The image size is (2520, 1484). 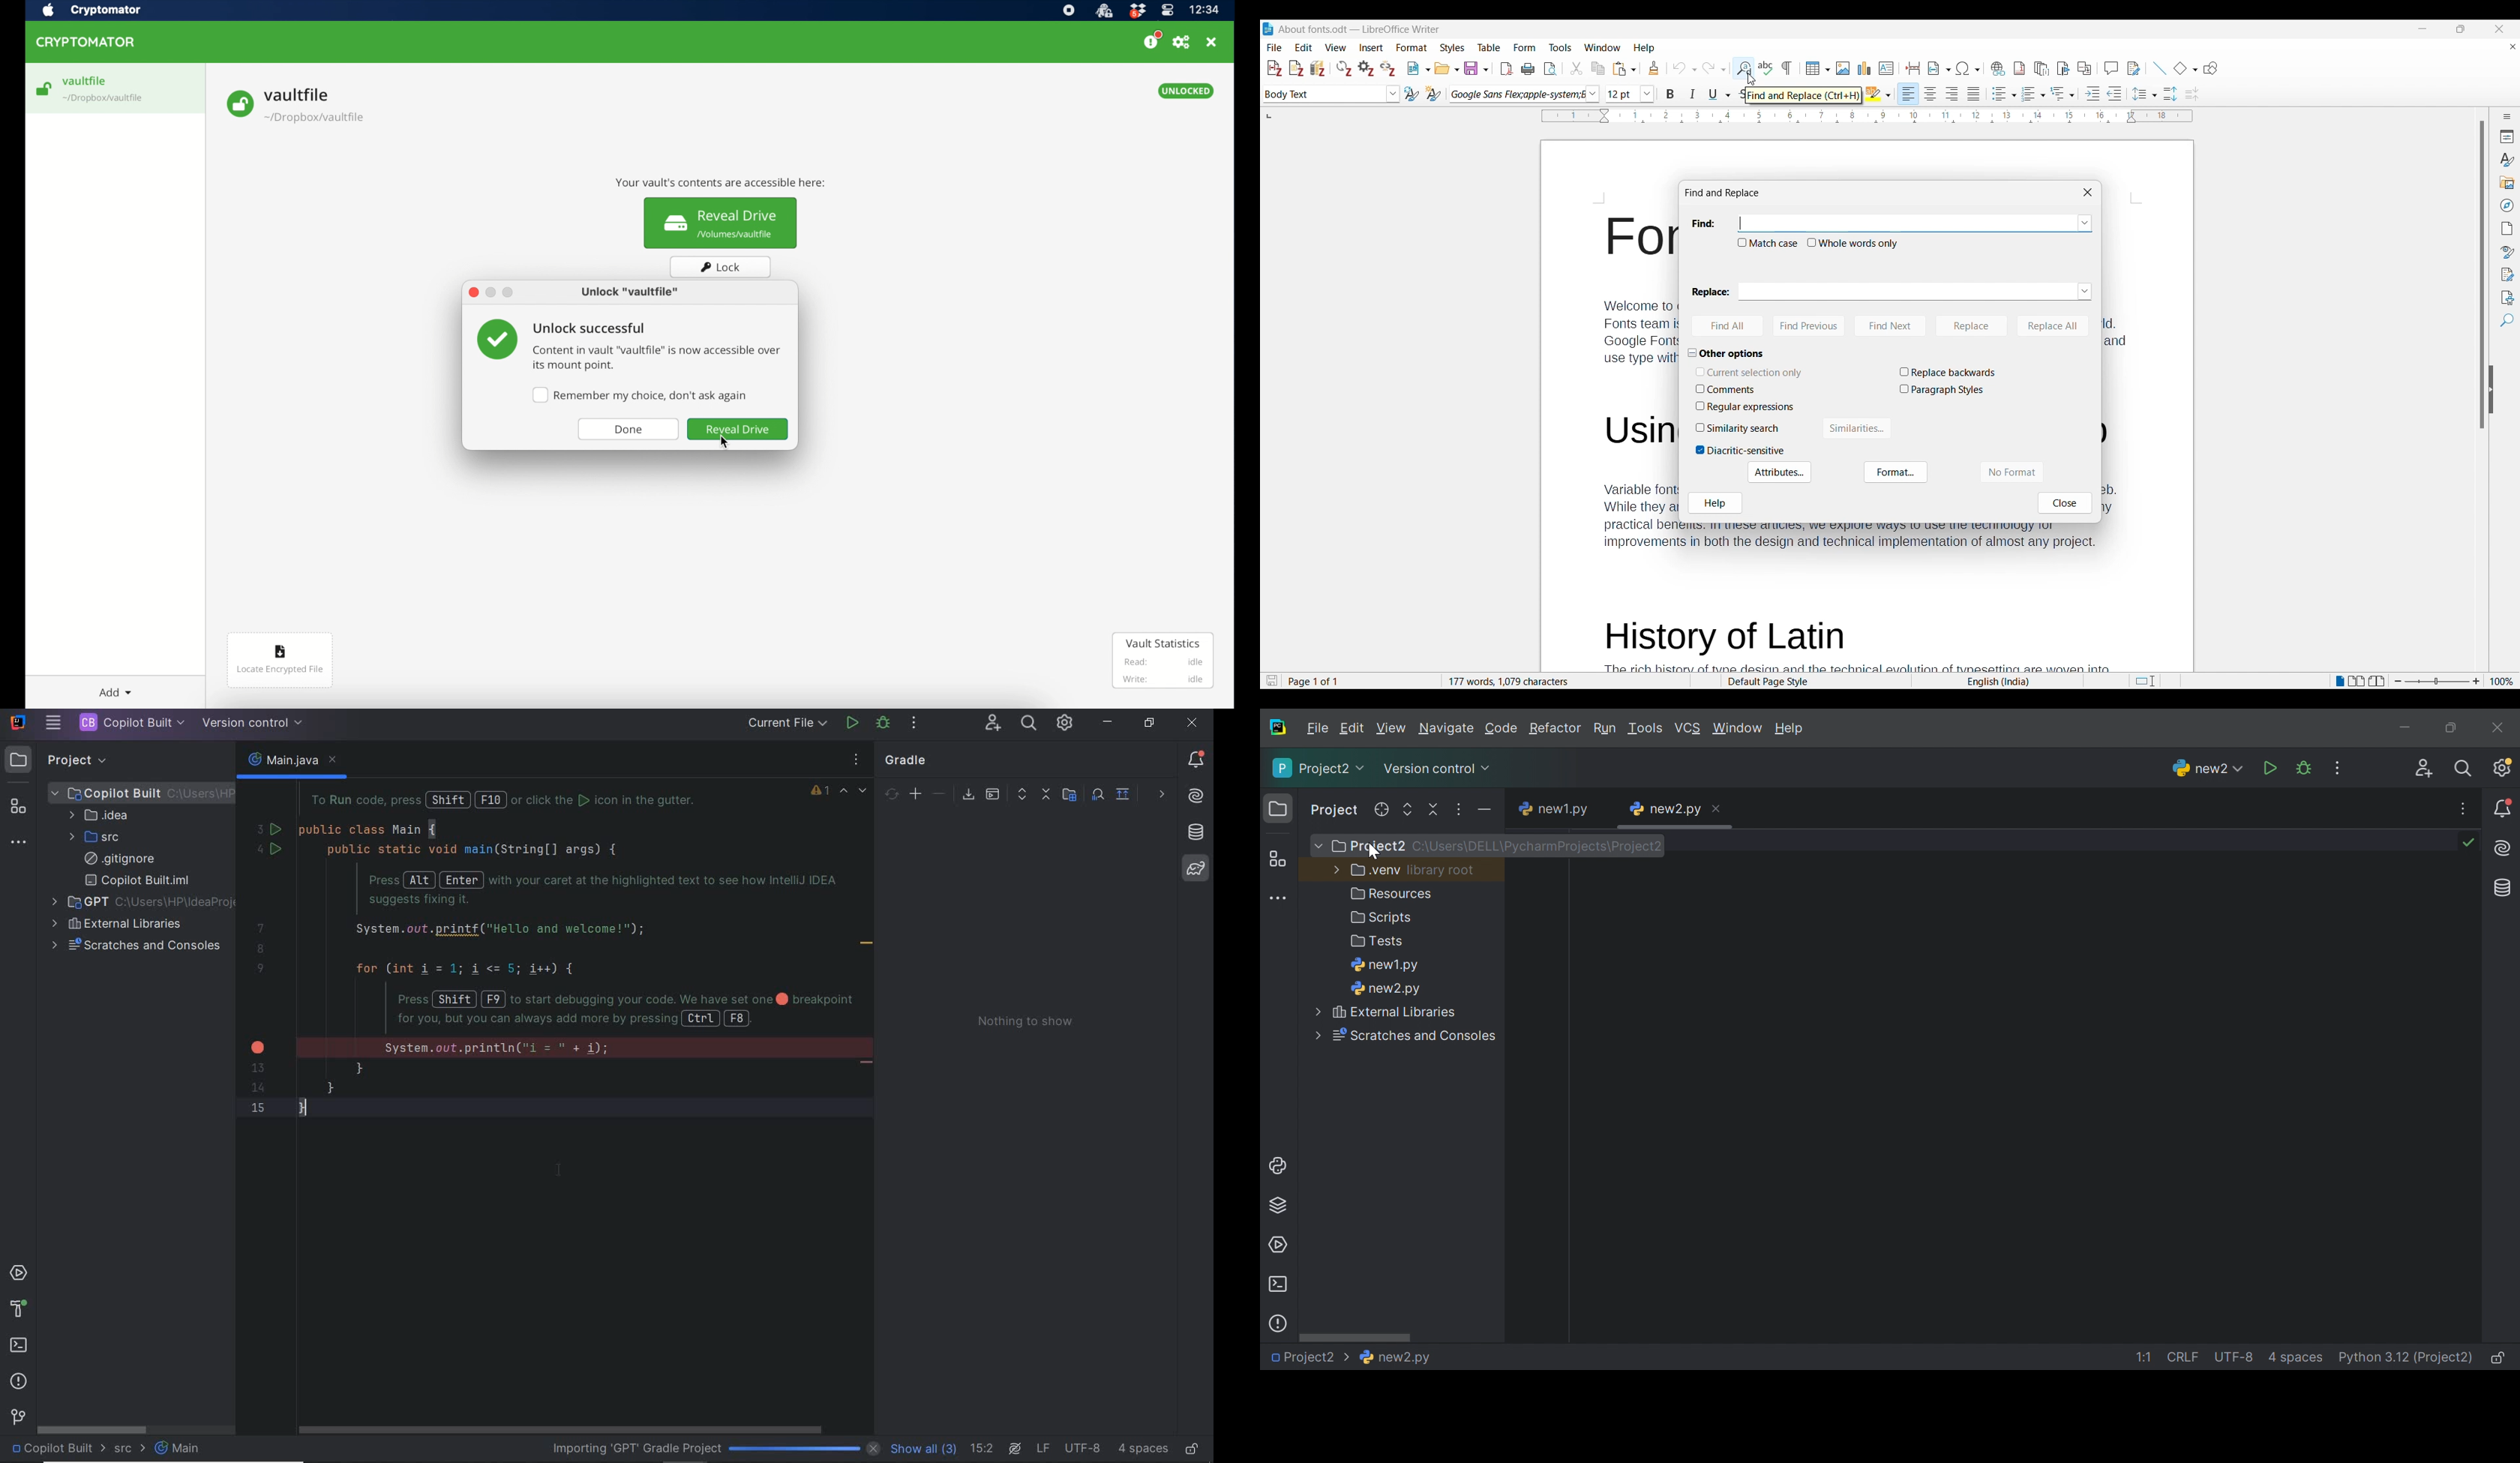 What do you see at coordinates (1647, 94) in the screenshot?
I see `Text size options` at bounding box center [1647, 94].